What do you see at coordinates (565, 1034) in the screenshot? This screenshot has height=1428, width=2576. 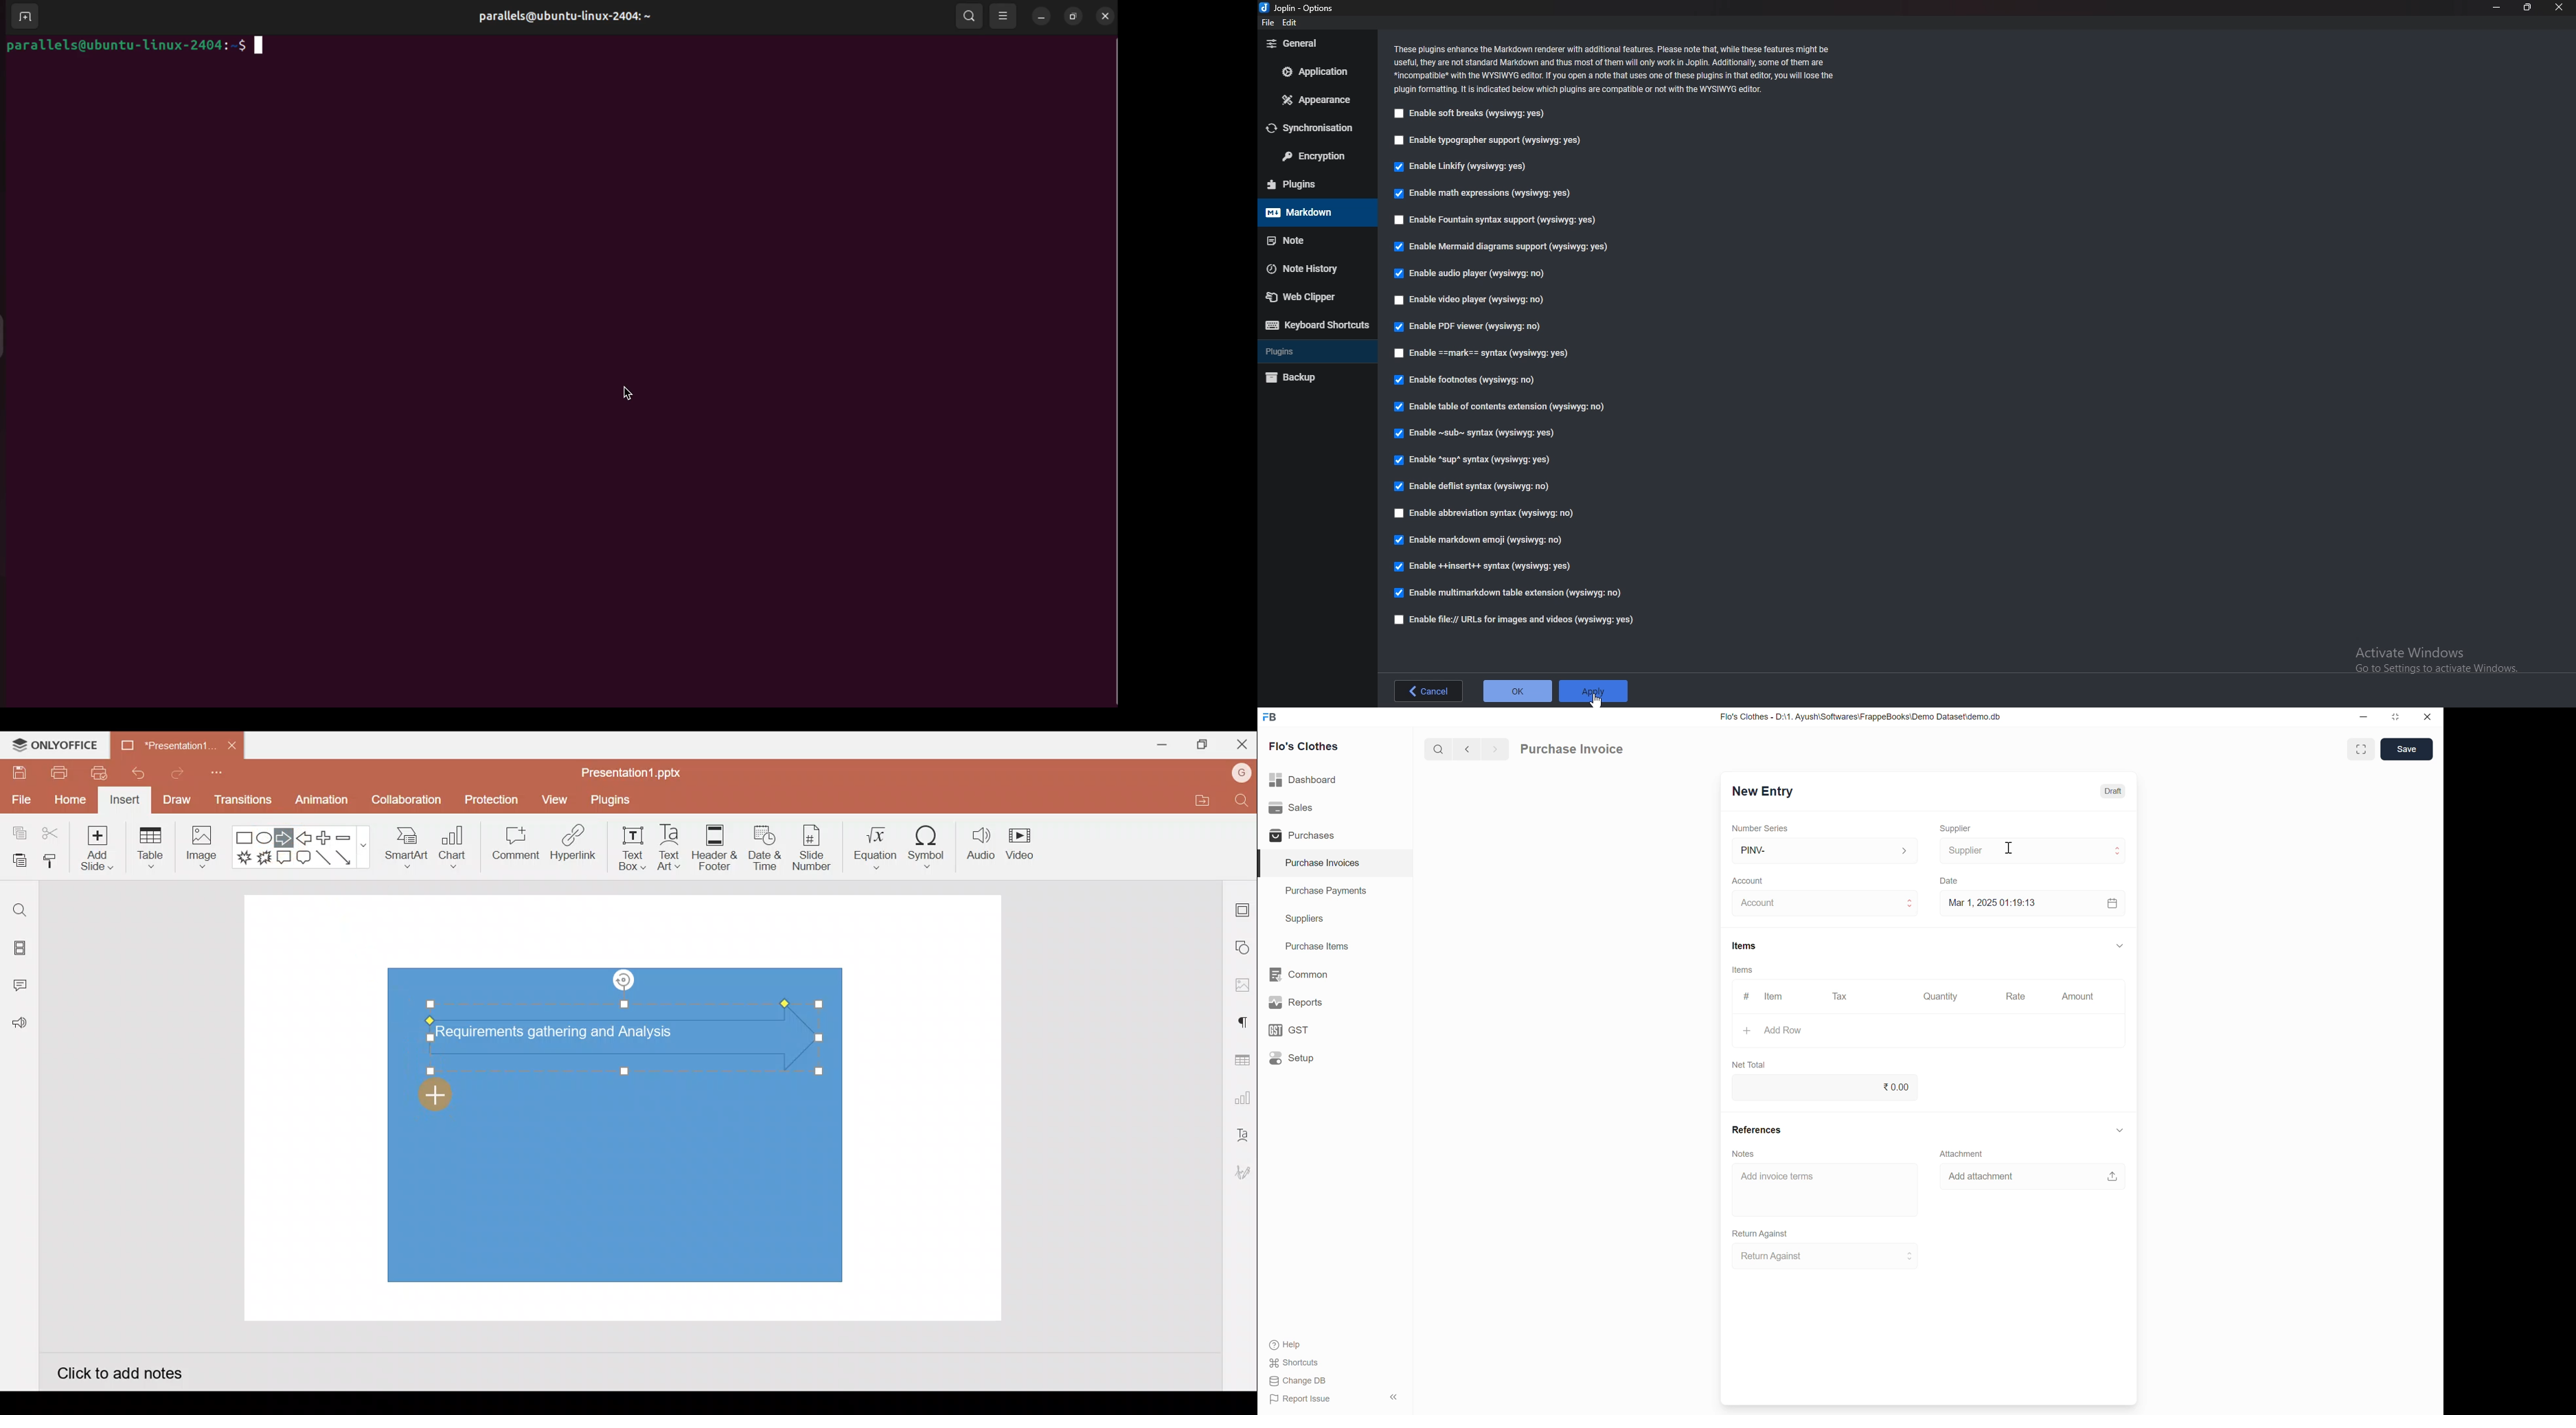 I see `Text (Requirements gathering and Analysis) in arrow shape` at bounding box center [565, 1034].